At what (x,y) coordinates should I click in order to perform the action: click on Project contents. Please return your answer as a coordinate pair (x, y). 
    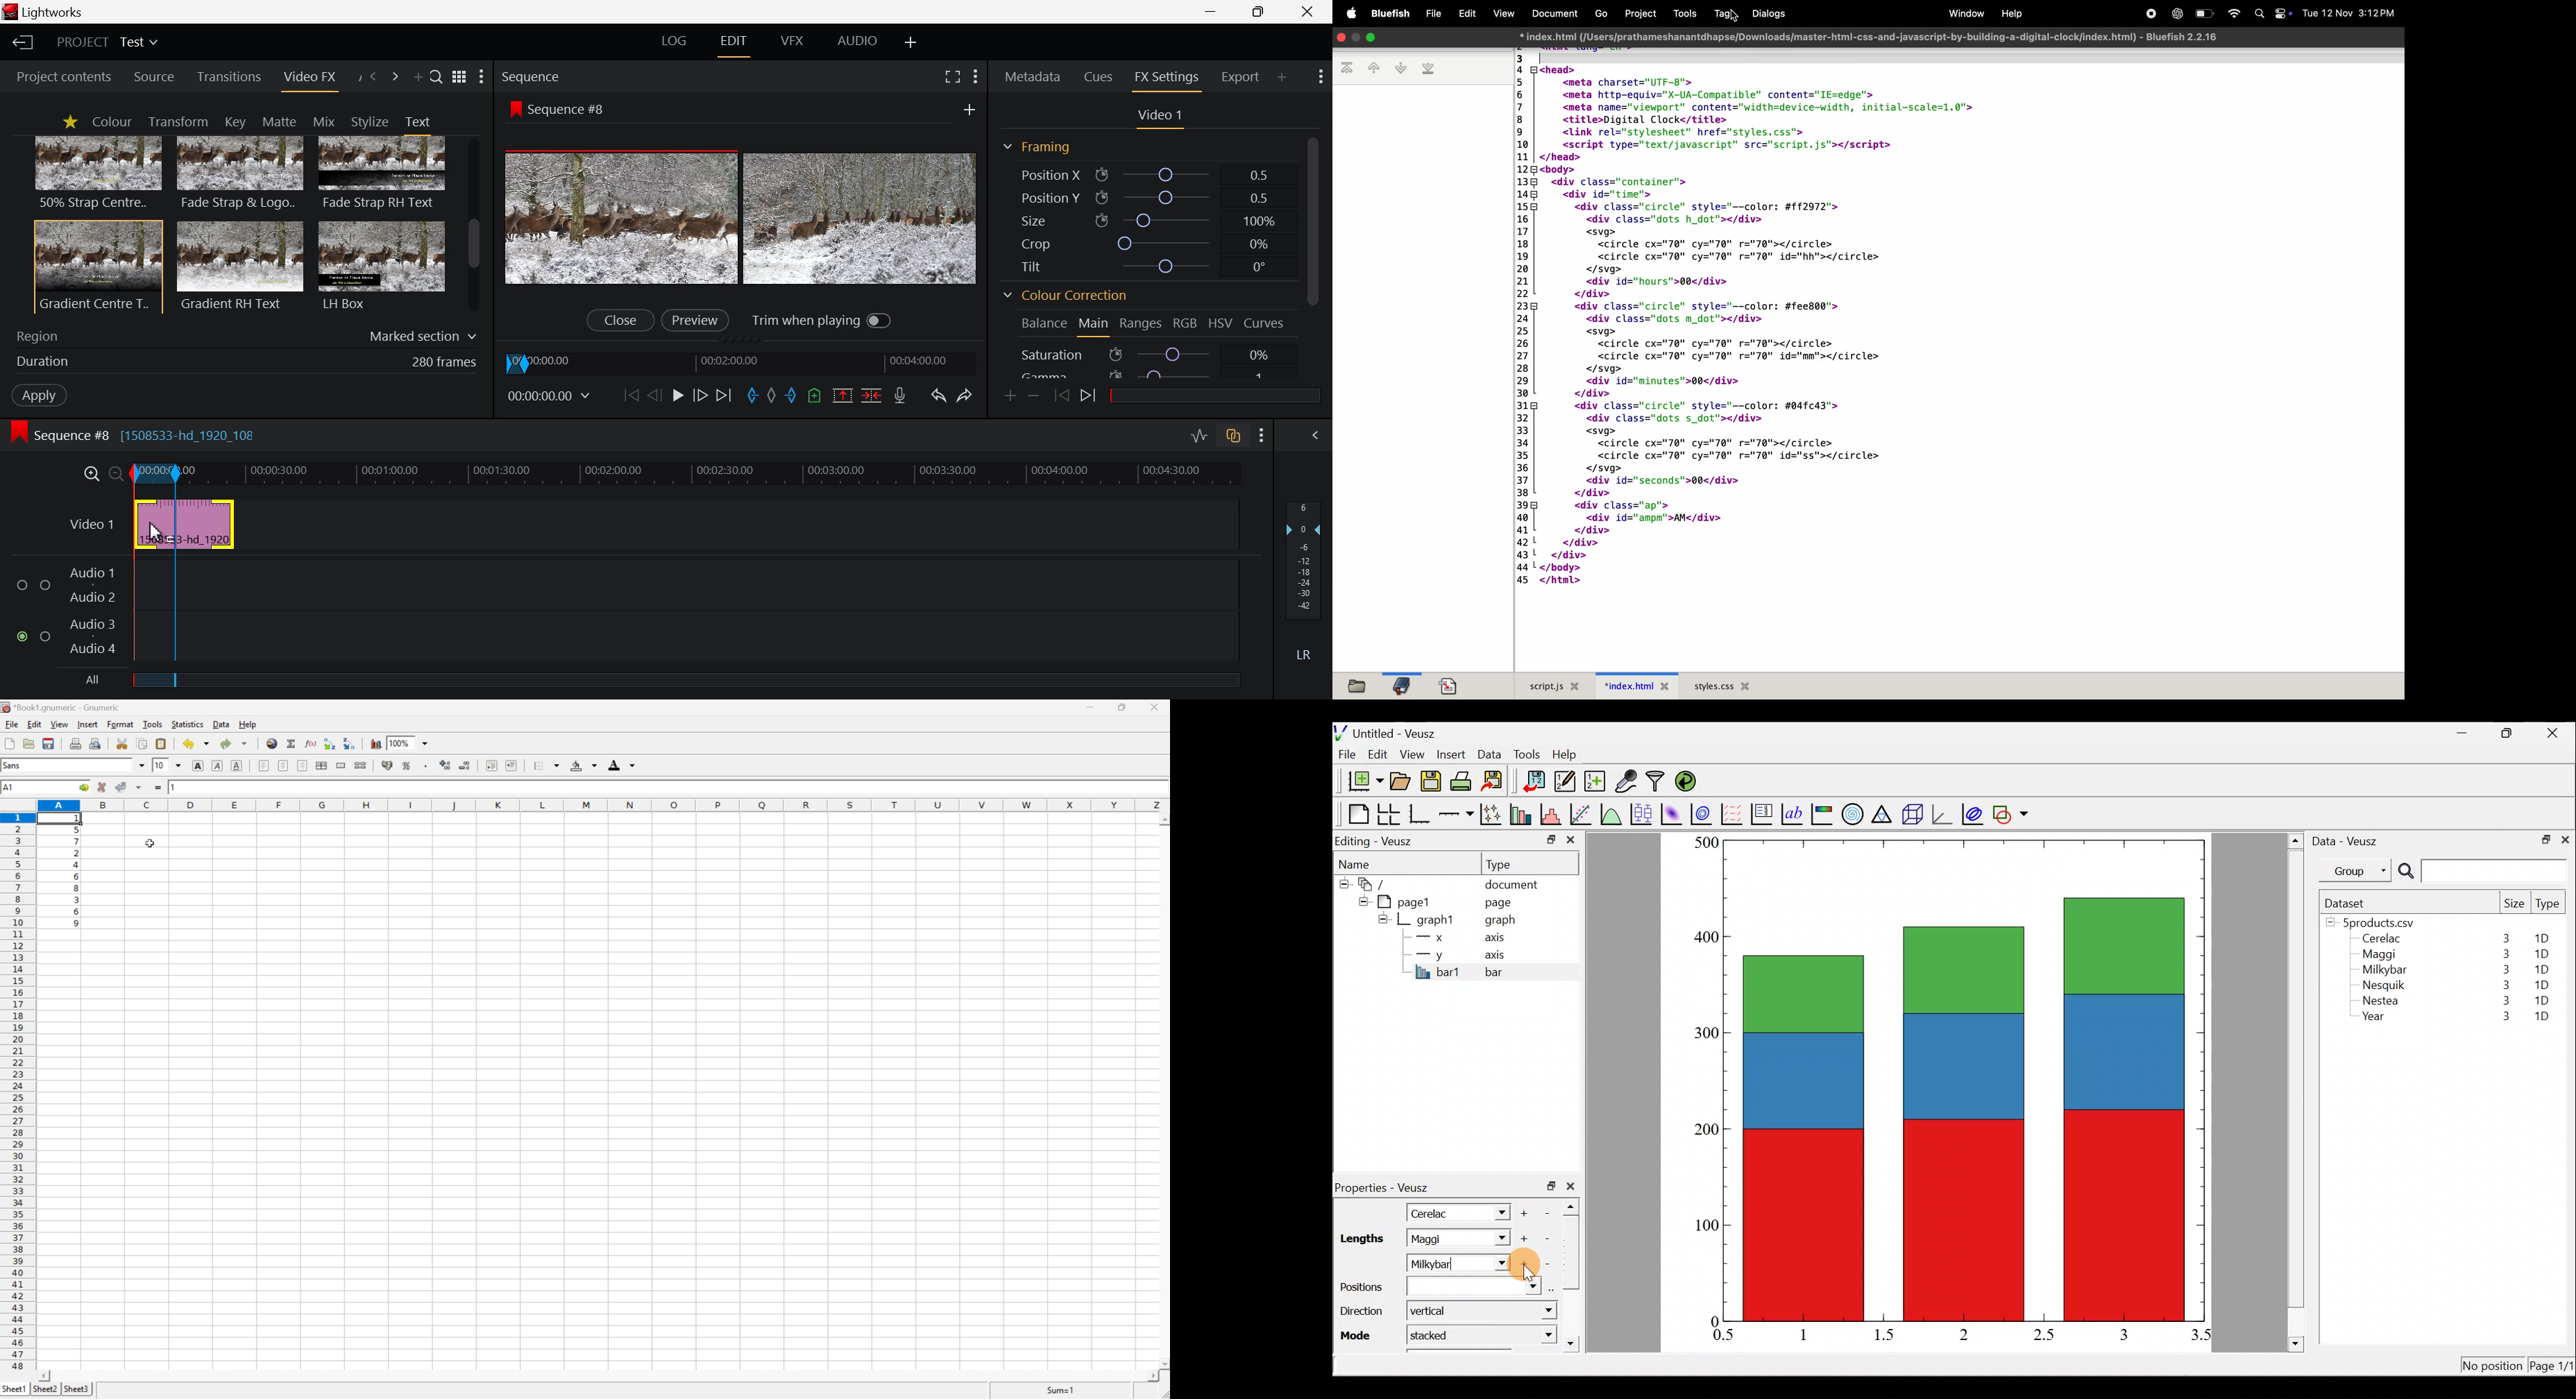
    Looking at the image, I should click on (62, 76).